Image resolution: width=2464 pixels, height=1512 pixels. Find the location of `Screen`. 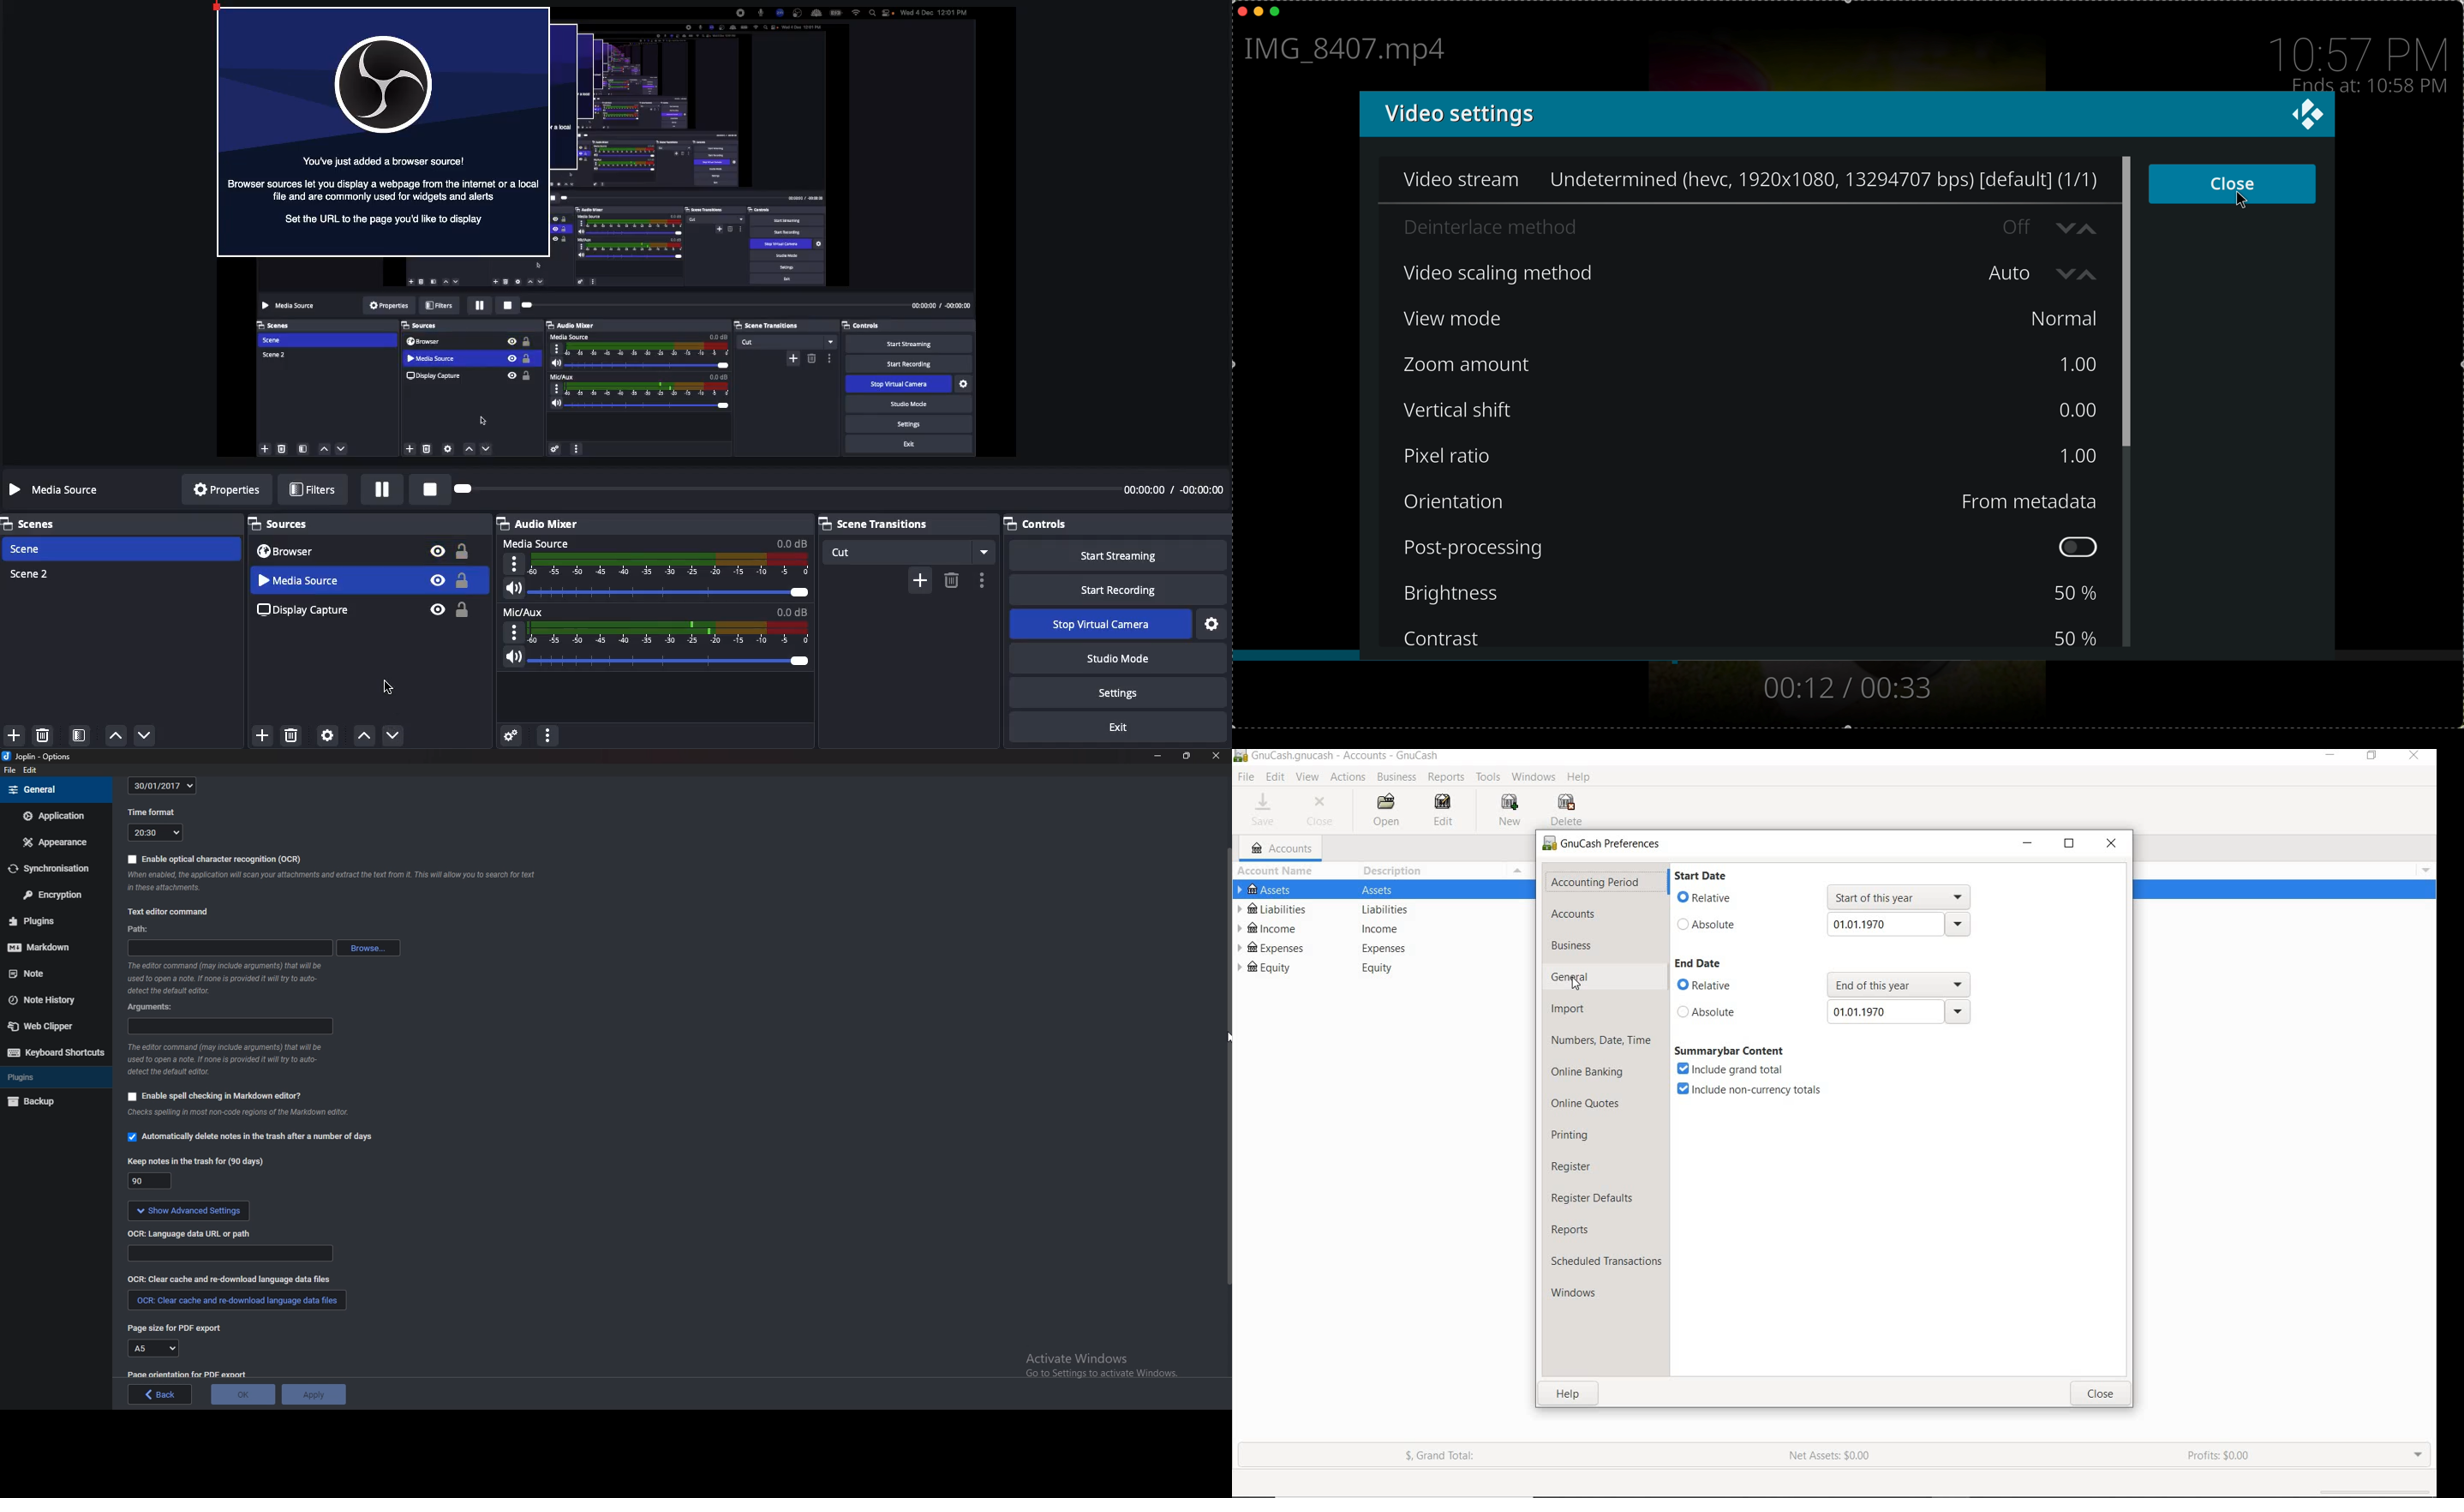

Screen is located at coordinates (617, 229).